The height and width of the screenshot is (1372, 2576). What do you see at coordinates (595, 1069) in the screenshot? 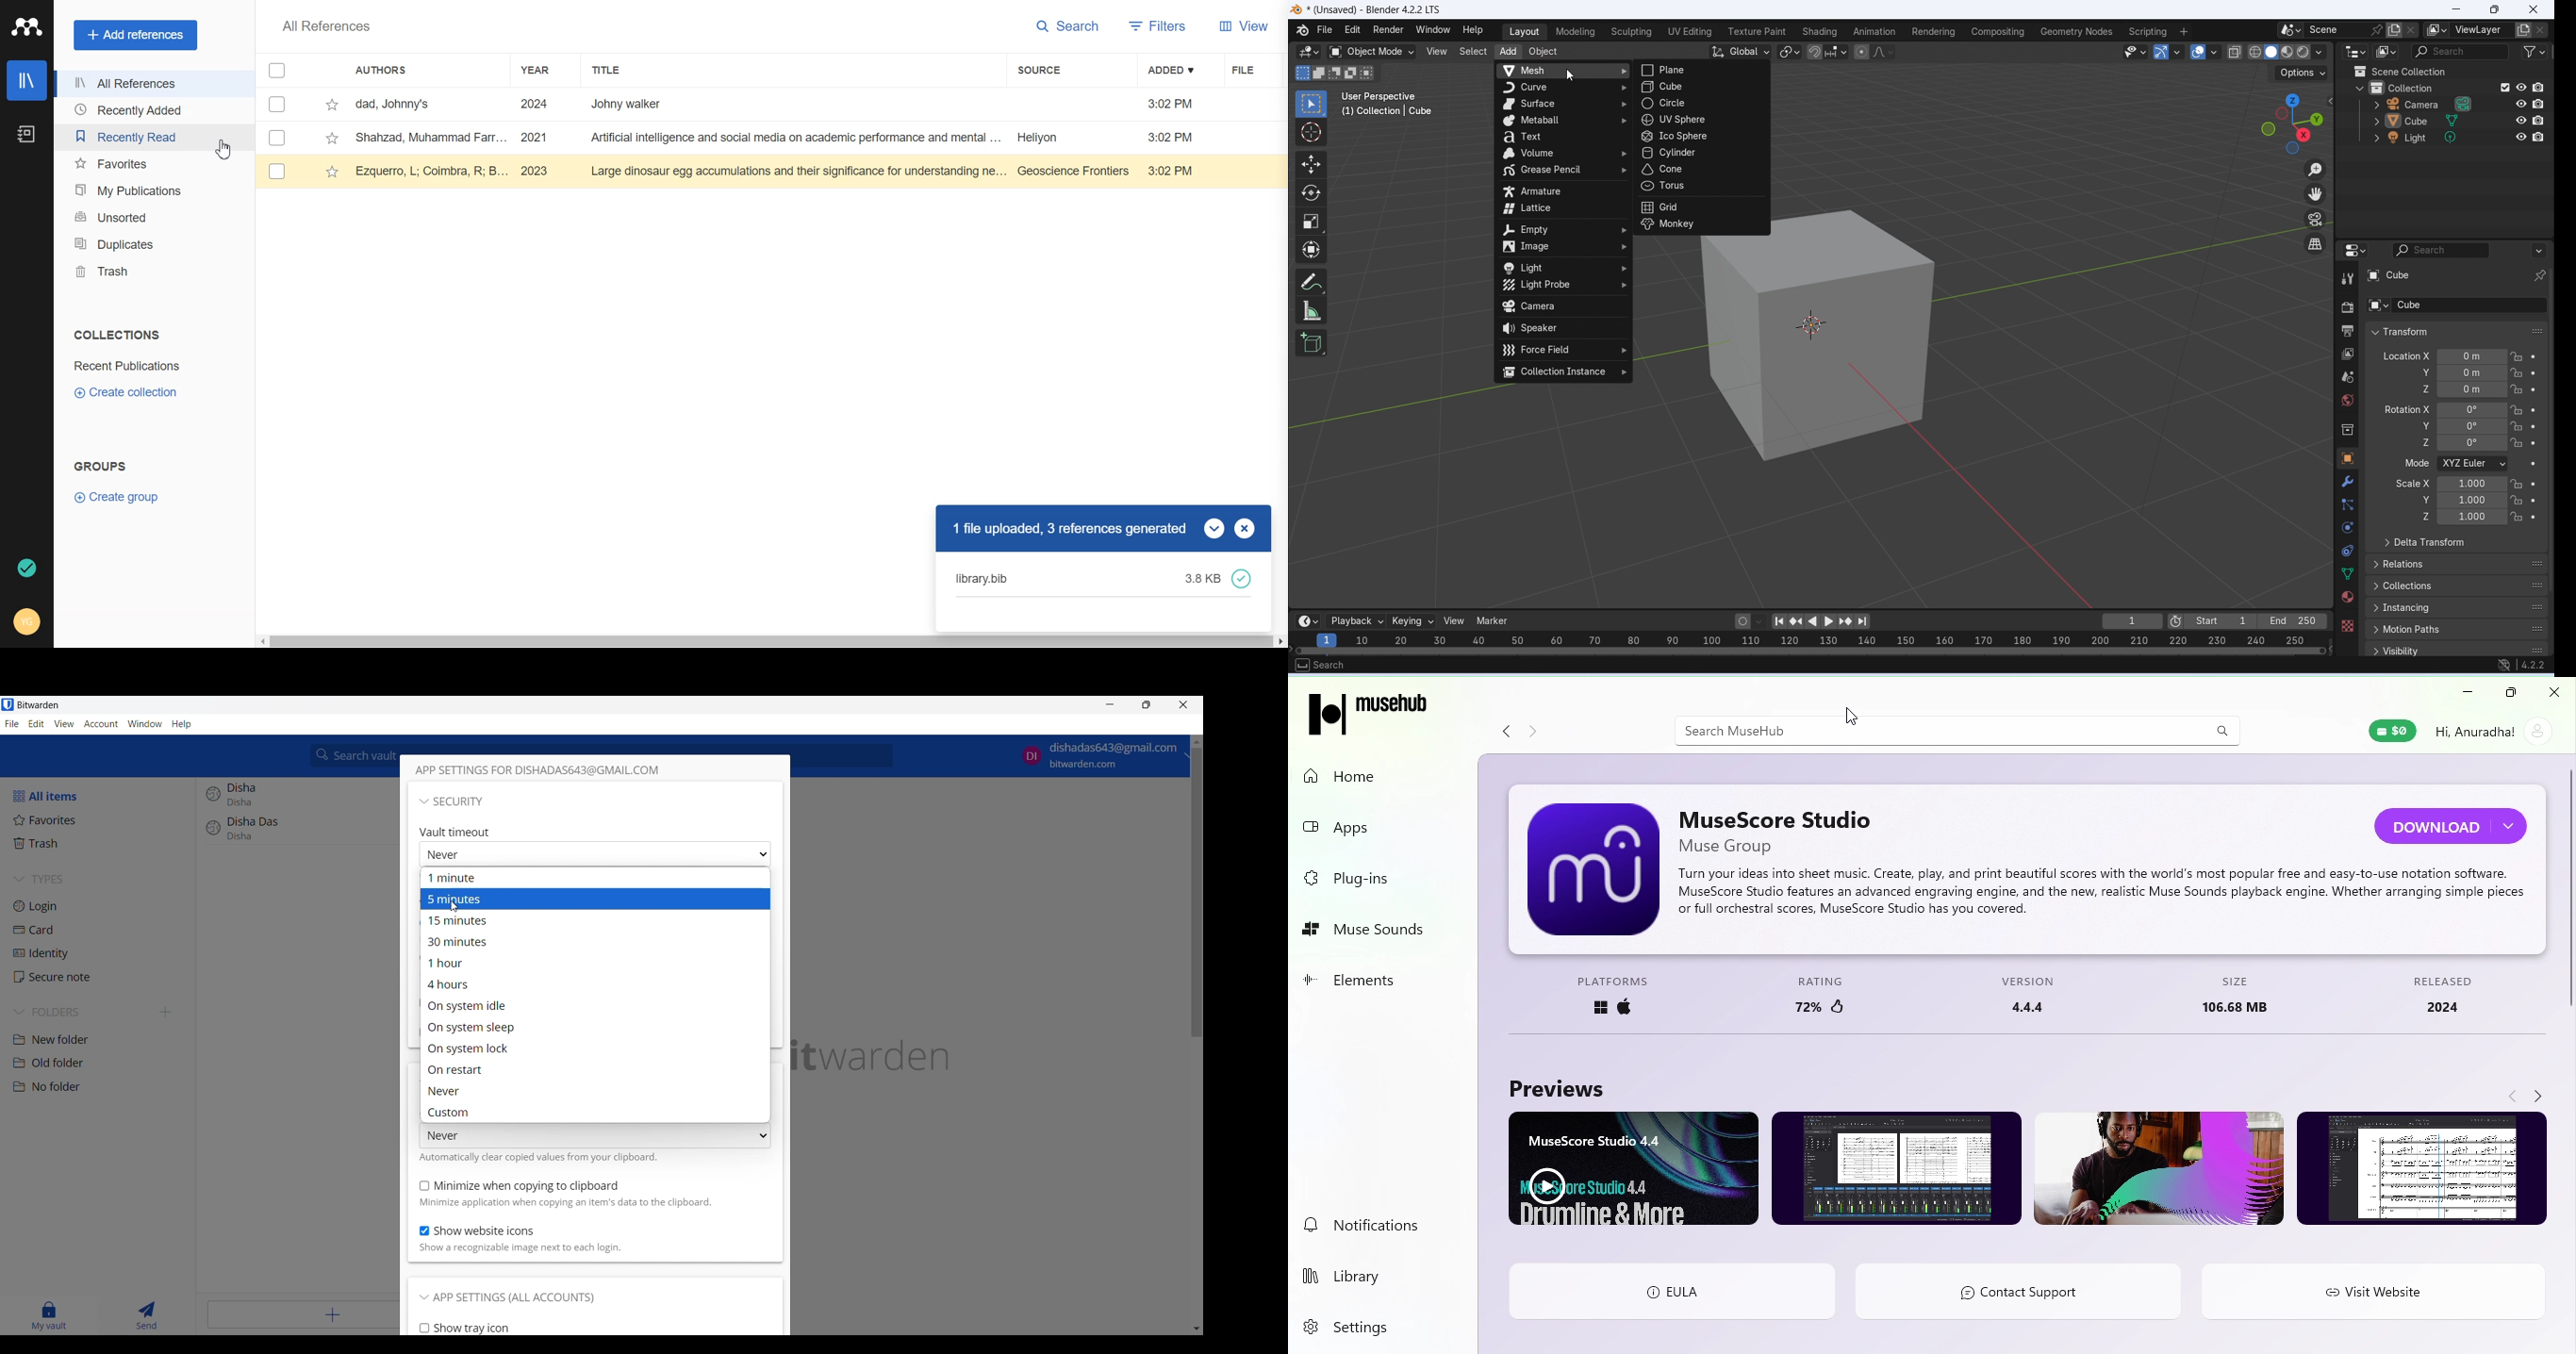
I see `on restart` at bounding box center [595, 1069].